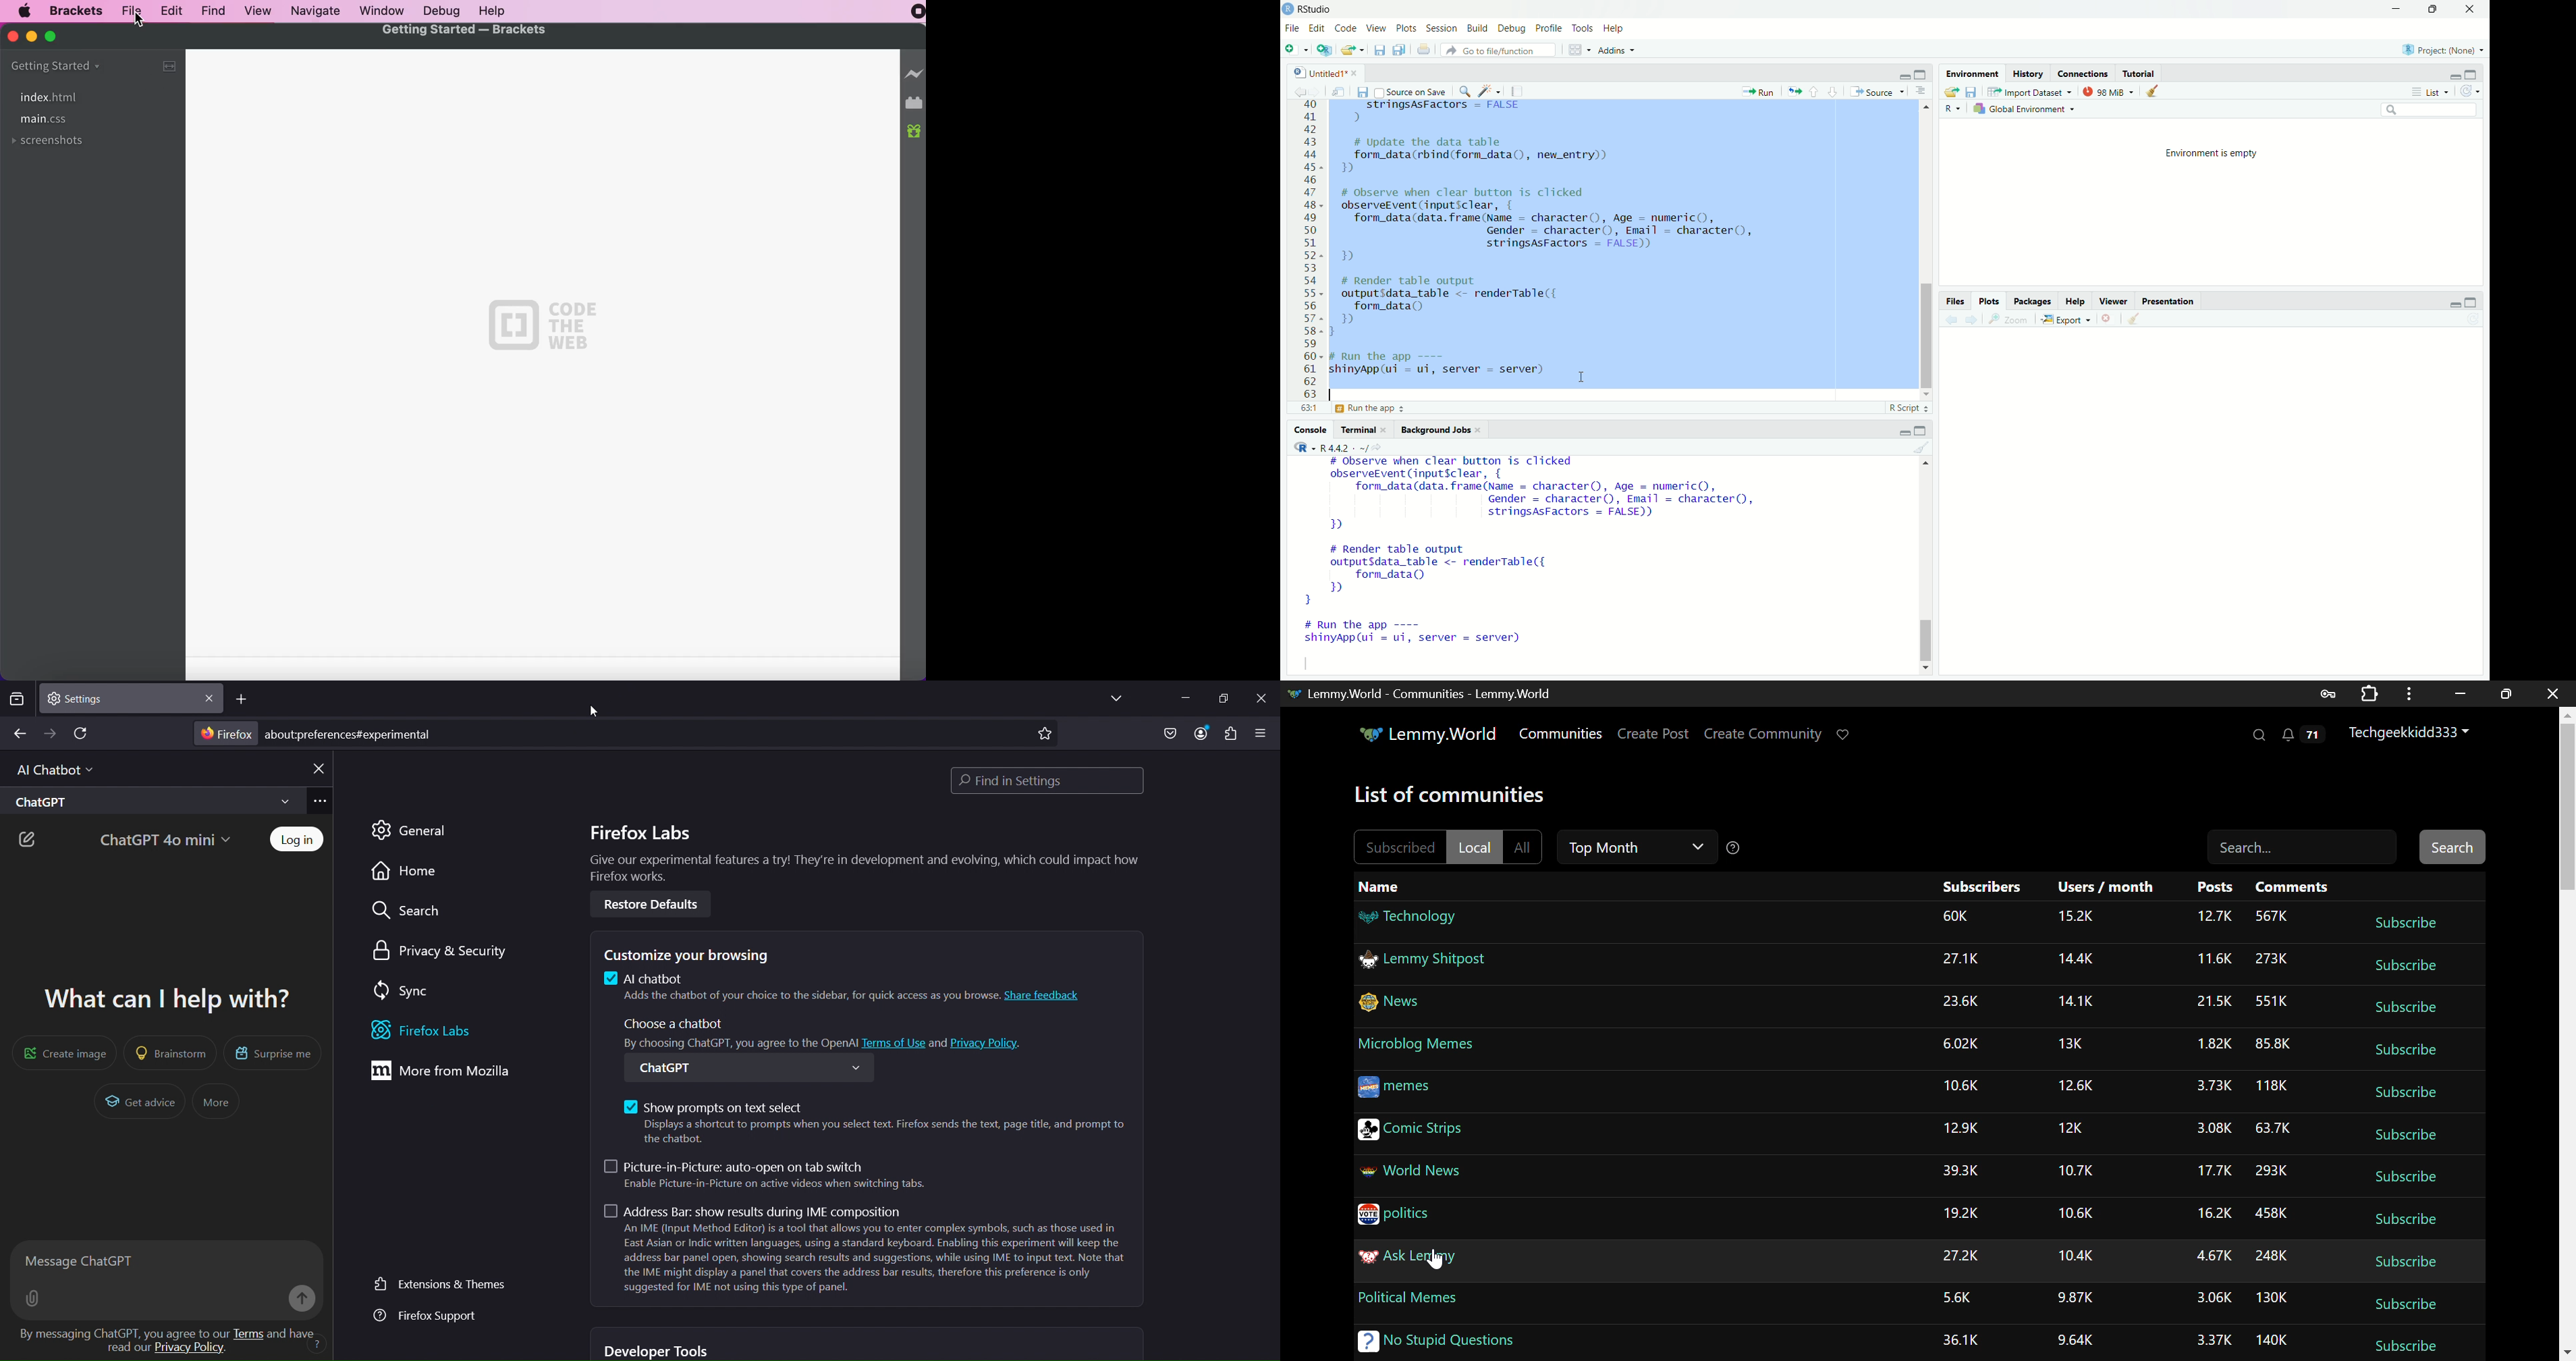 The width and height of the screenshot is (2576, 1372). I want to click on Debug, so click(1512, 28).